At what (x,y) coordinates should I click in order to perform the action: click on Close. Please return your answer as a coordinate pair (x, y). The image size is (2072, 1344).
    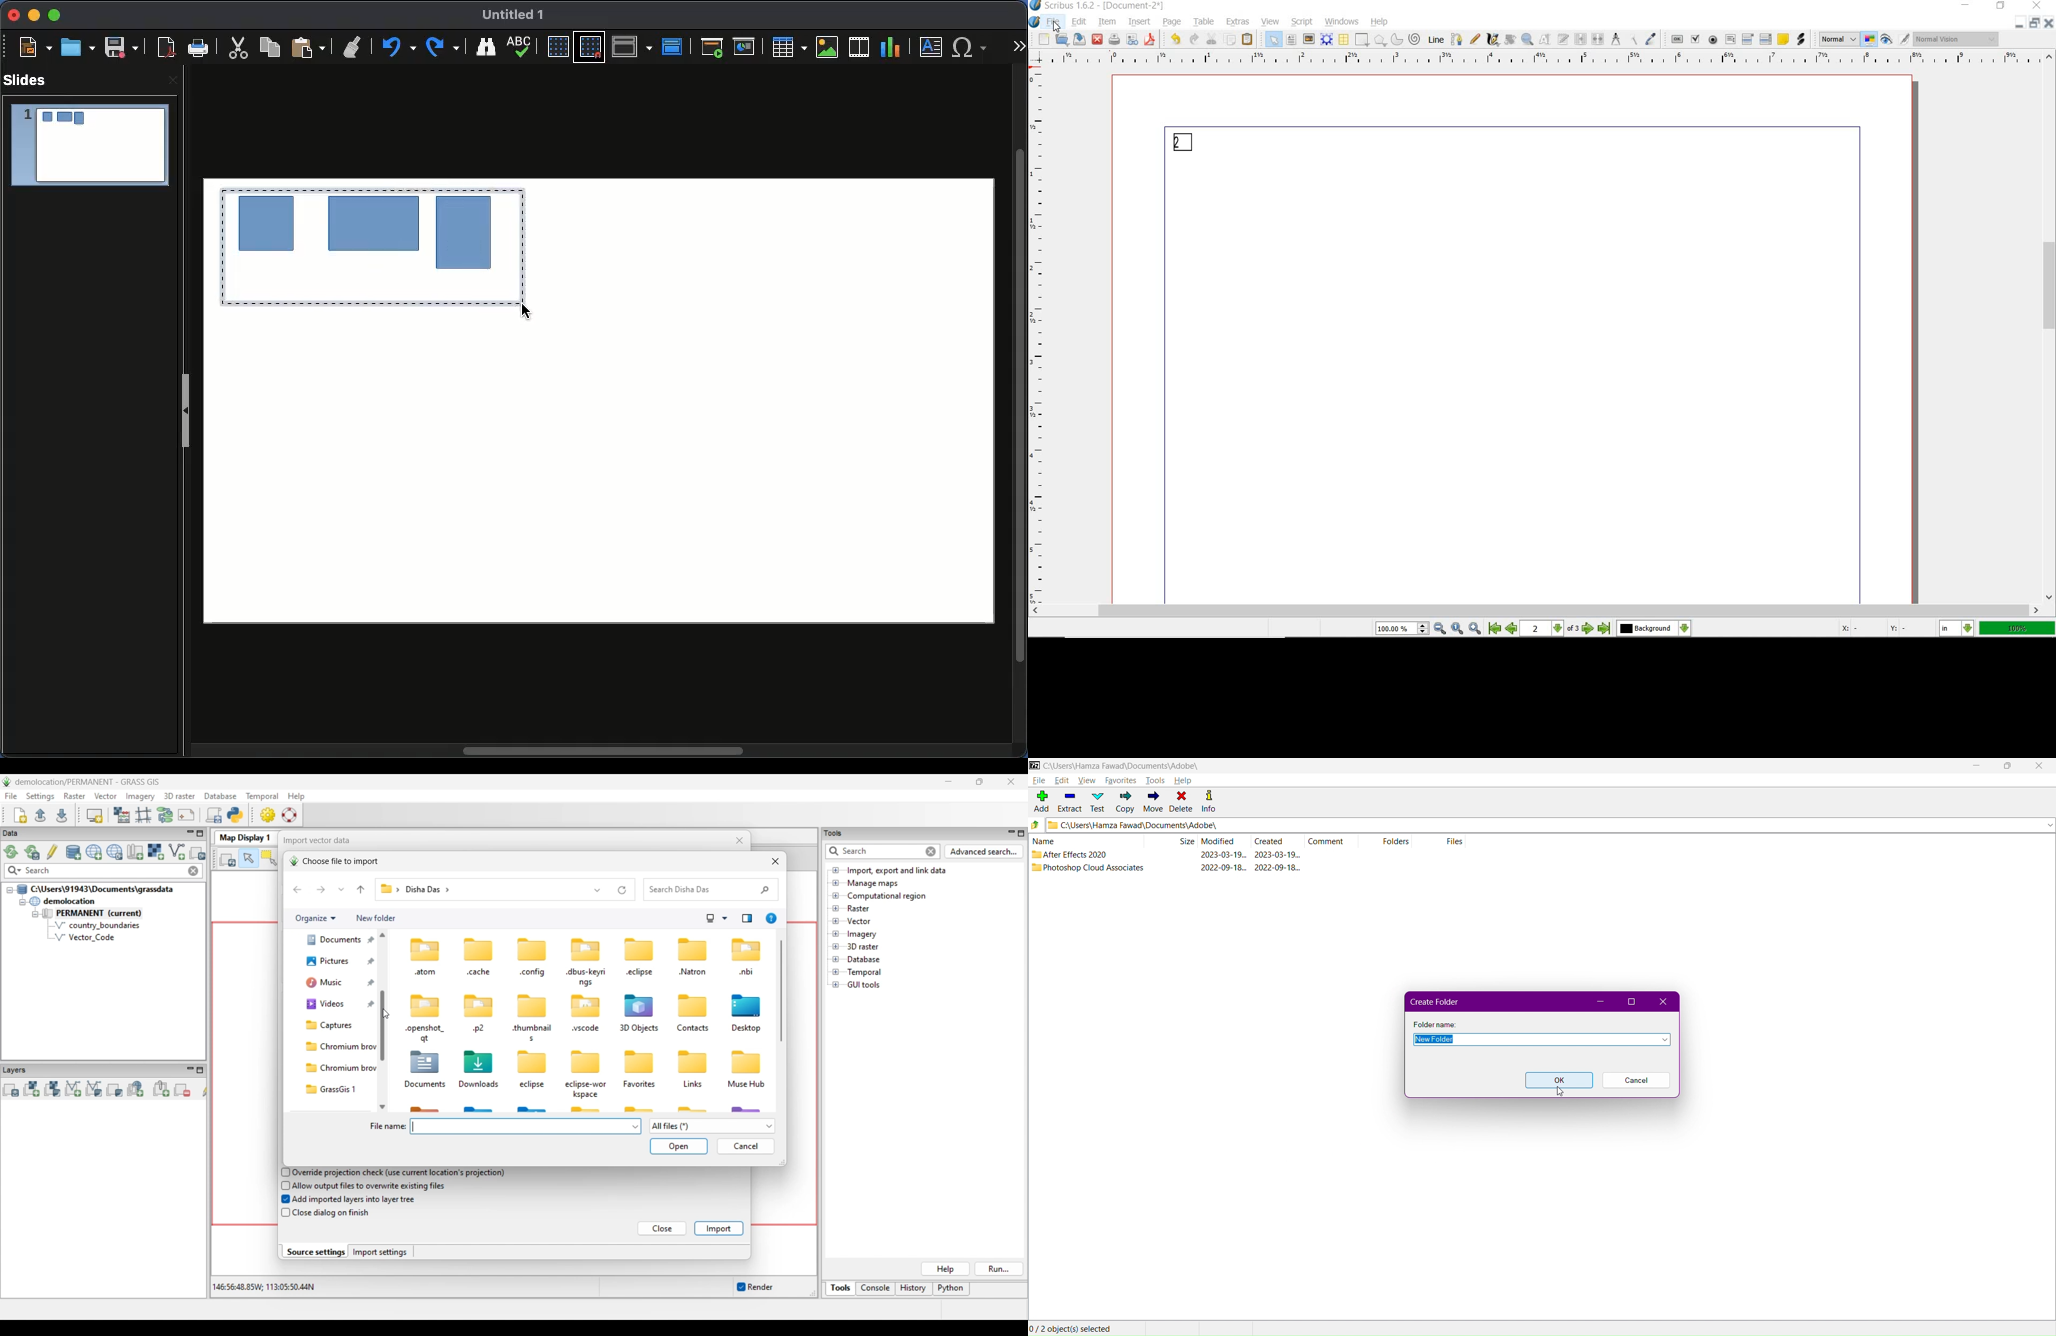
    Looking at the image, I should click on (171, 82).